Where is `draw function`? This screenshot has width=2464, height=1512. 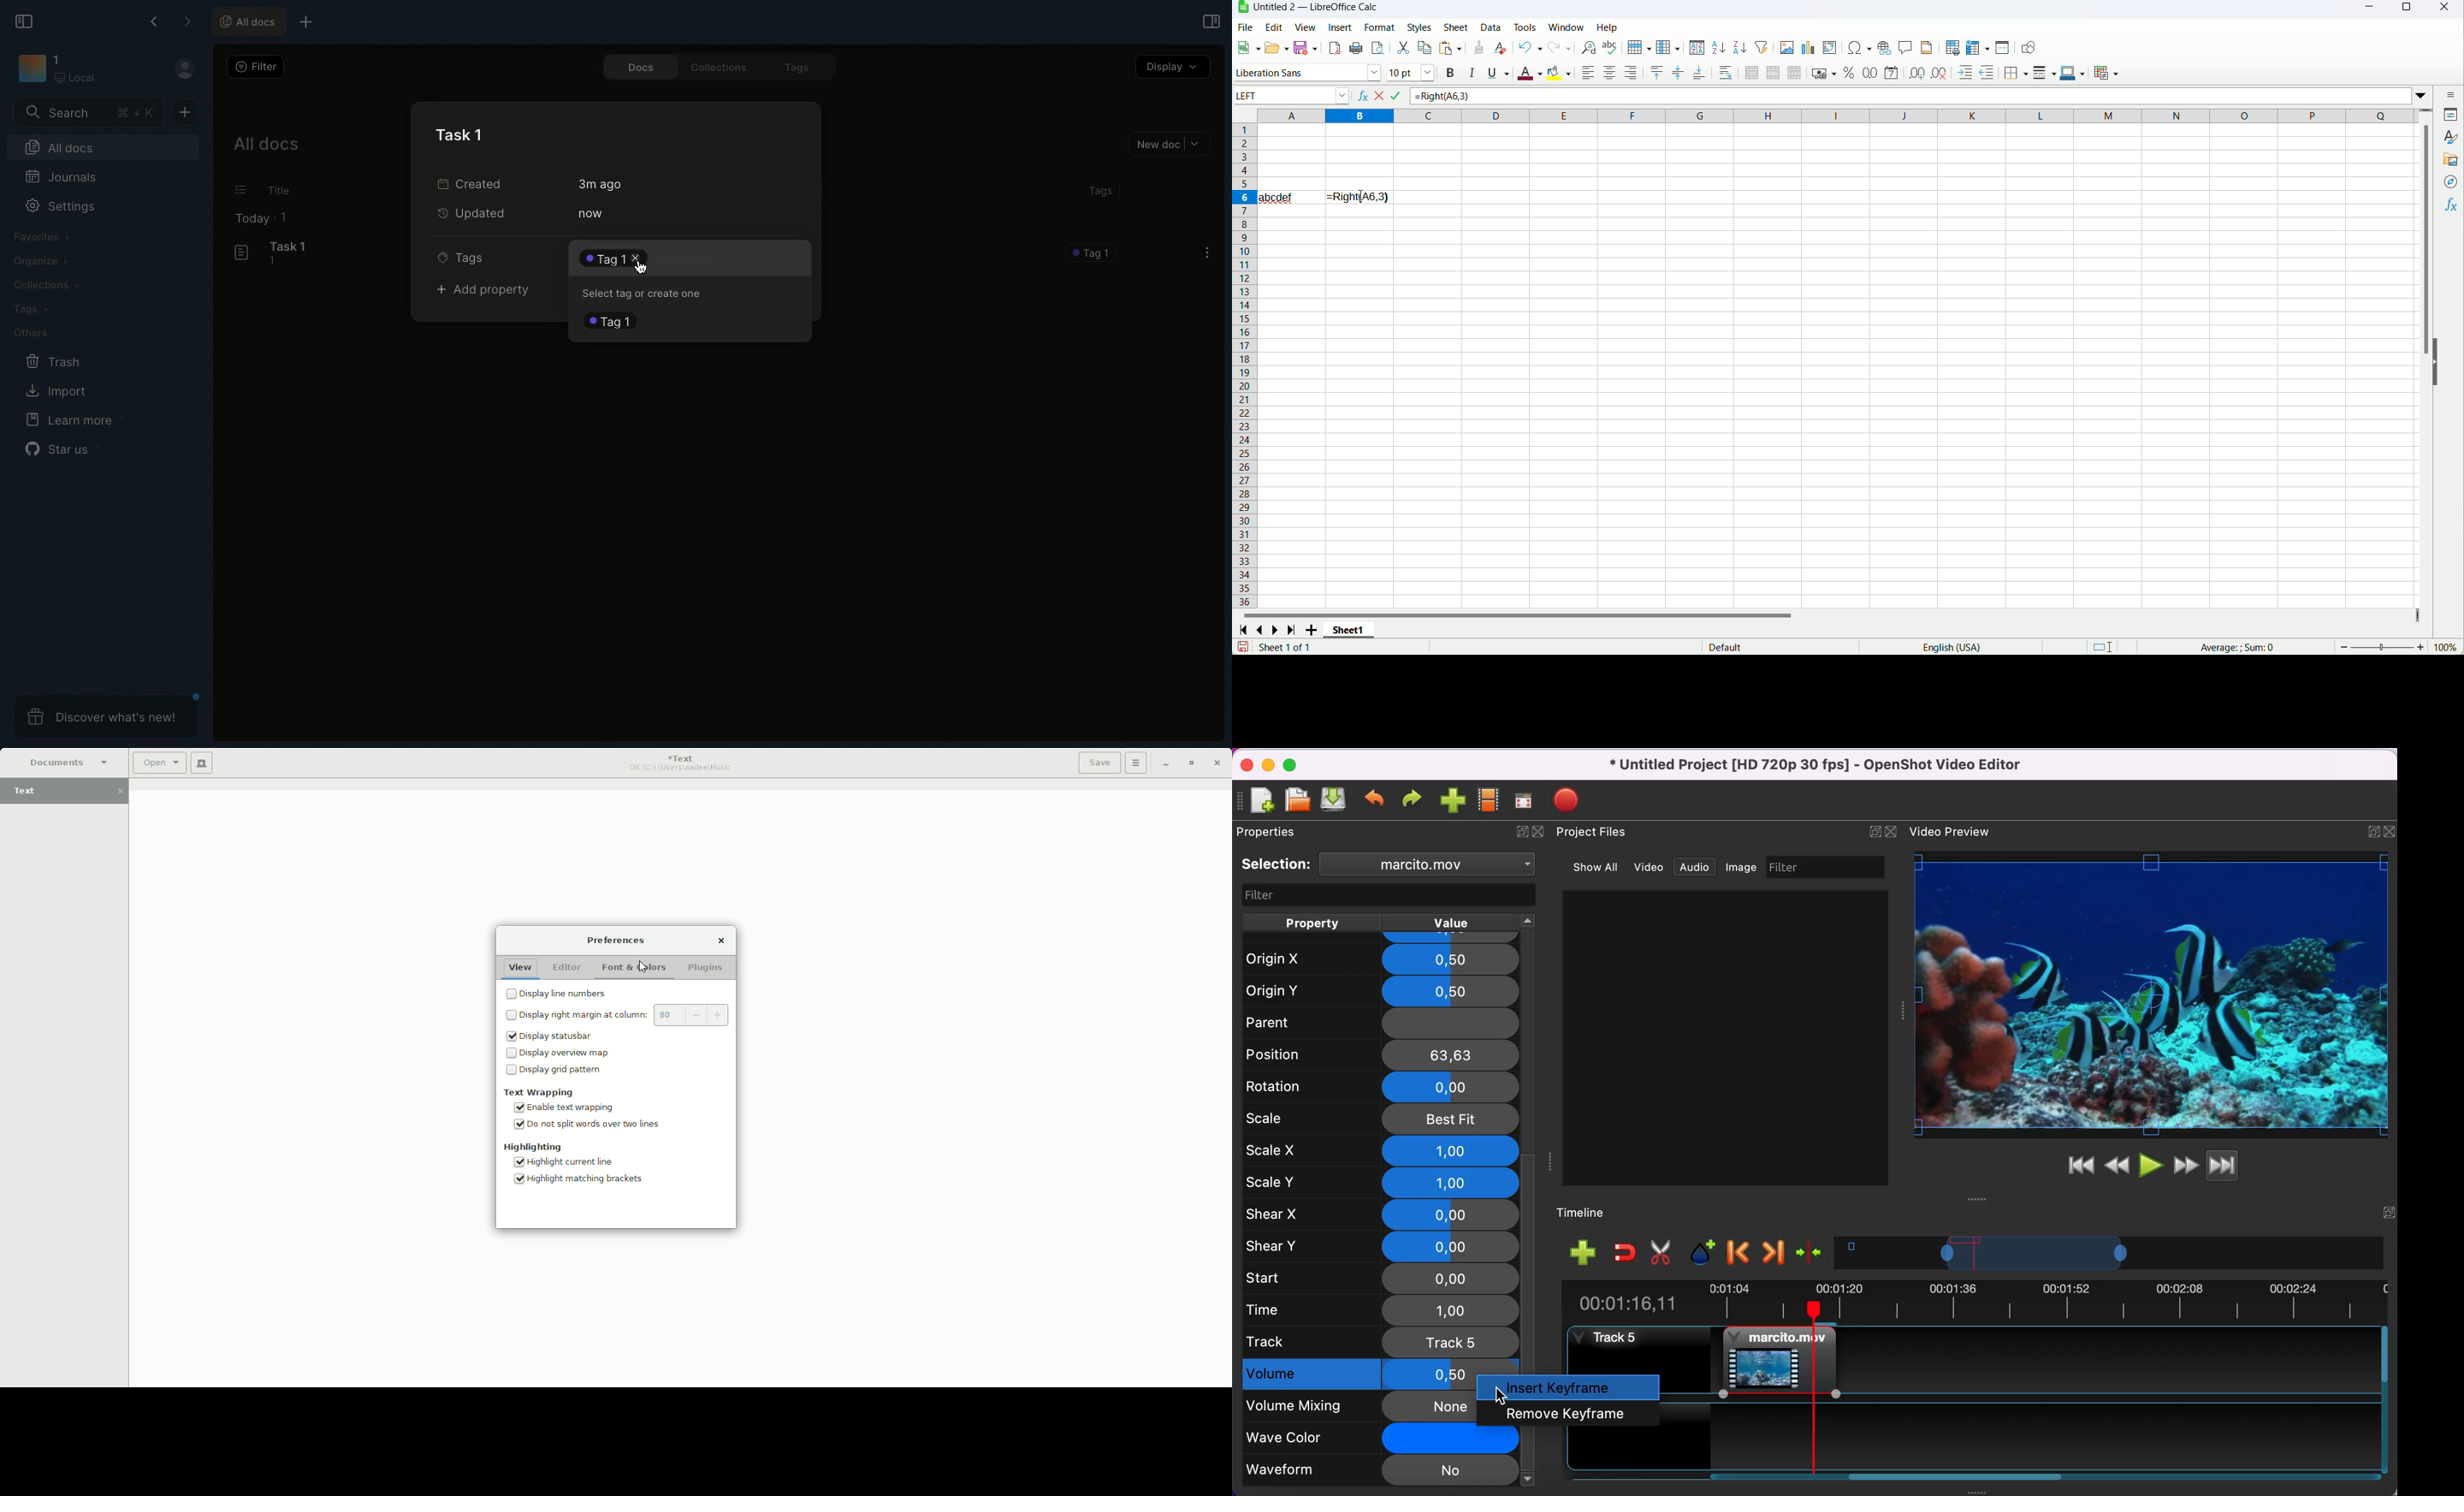
draw function is located at coordinates (2028, 47).